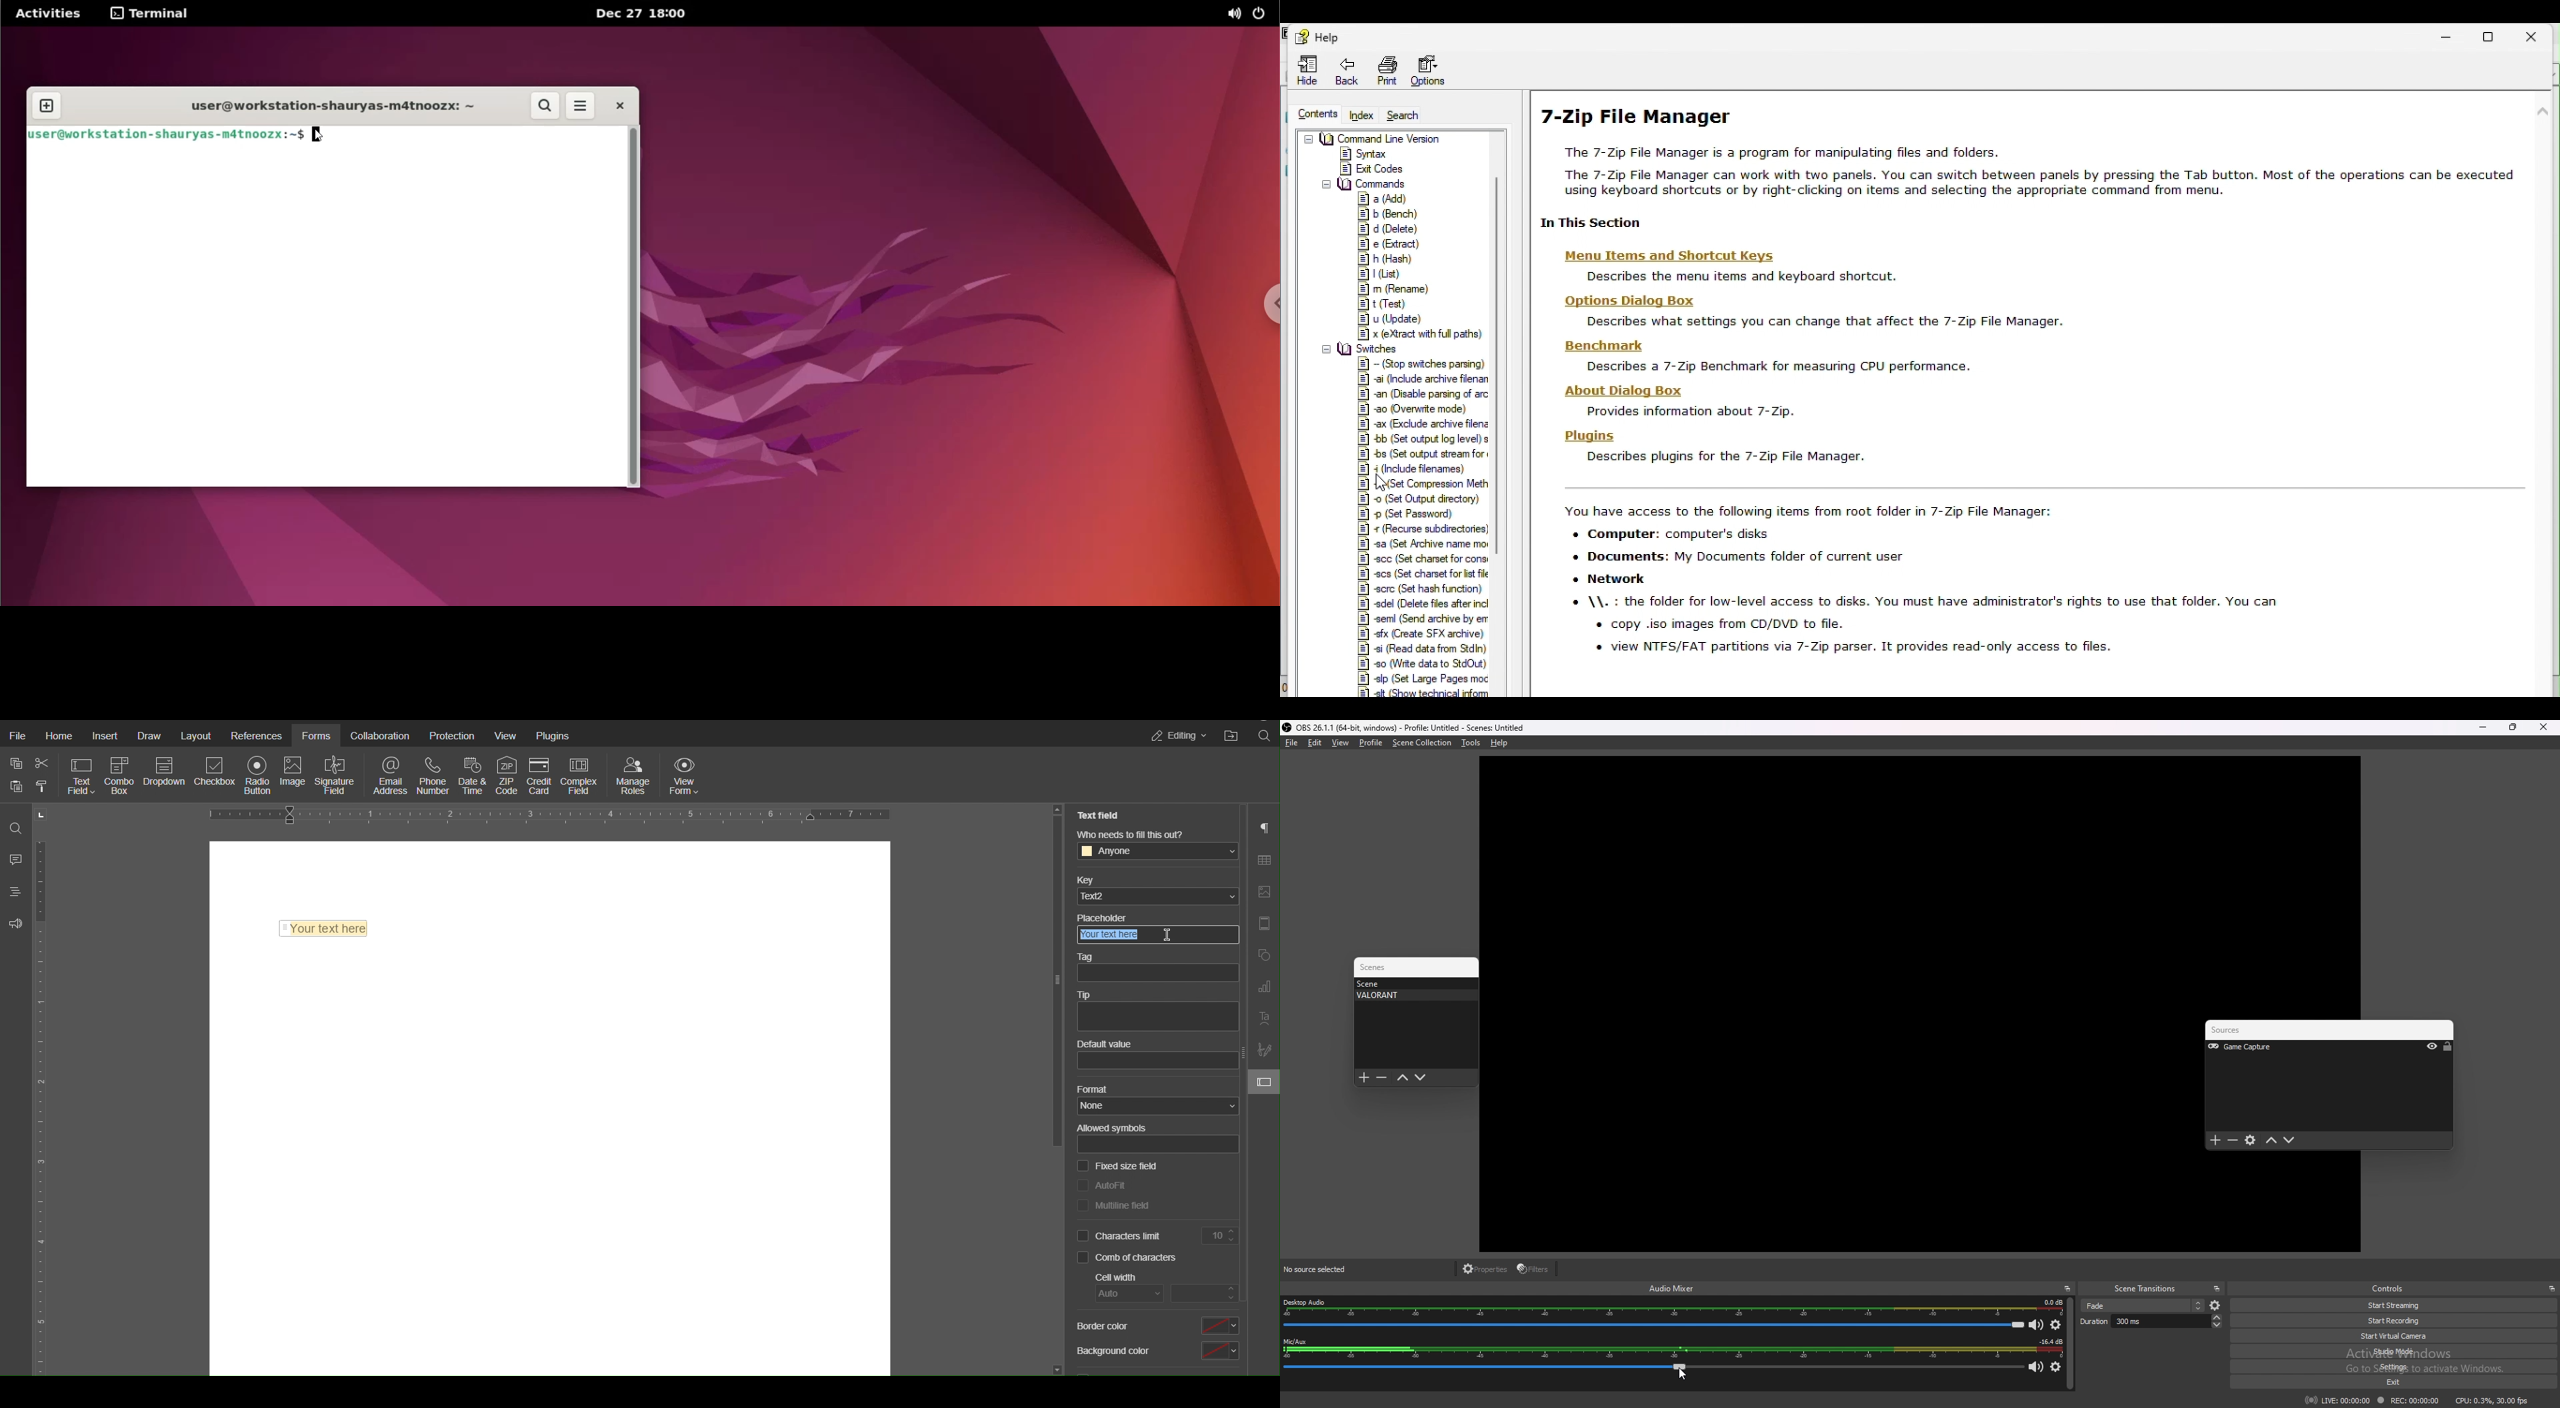 This screenshot has width=2576, height=1428. What do you see at coordinates (2037, 1324) in the screenshot?
I see `mute desktop audio` at bounding box center [2037, 1324].